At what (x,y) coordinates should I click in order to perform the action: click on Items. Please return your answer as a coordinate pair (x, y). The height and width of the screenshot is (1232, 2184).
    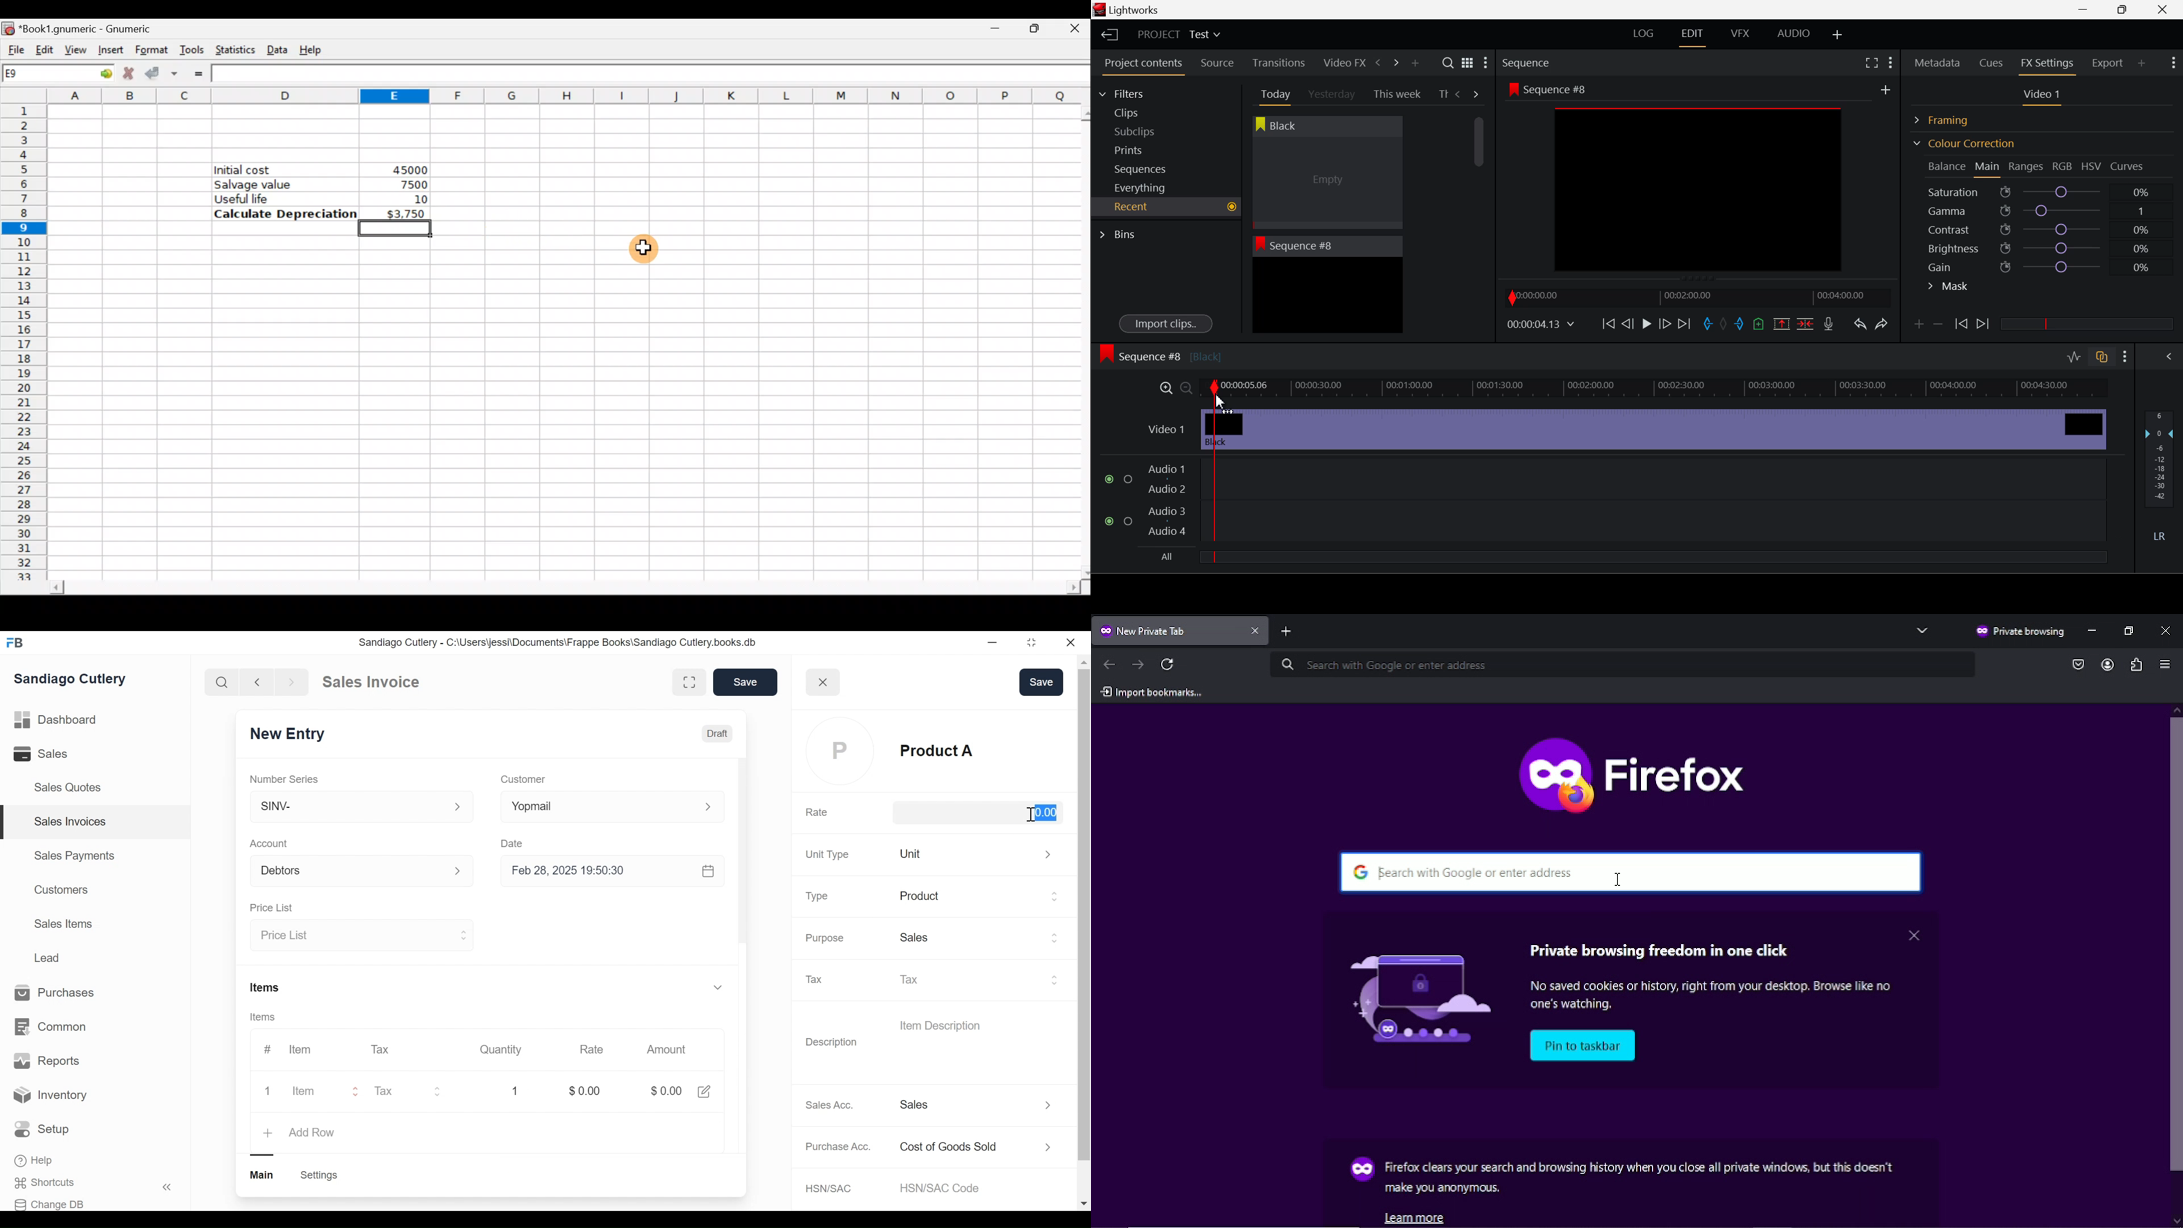
    Looking at the image, I should click on (263, 1016).